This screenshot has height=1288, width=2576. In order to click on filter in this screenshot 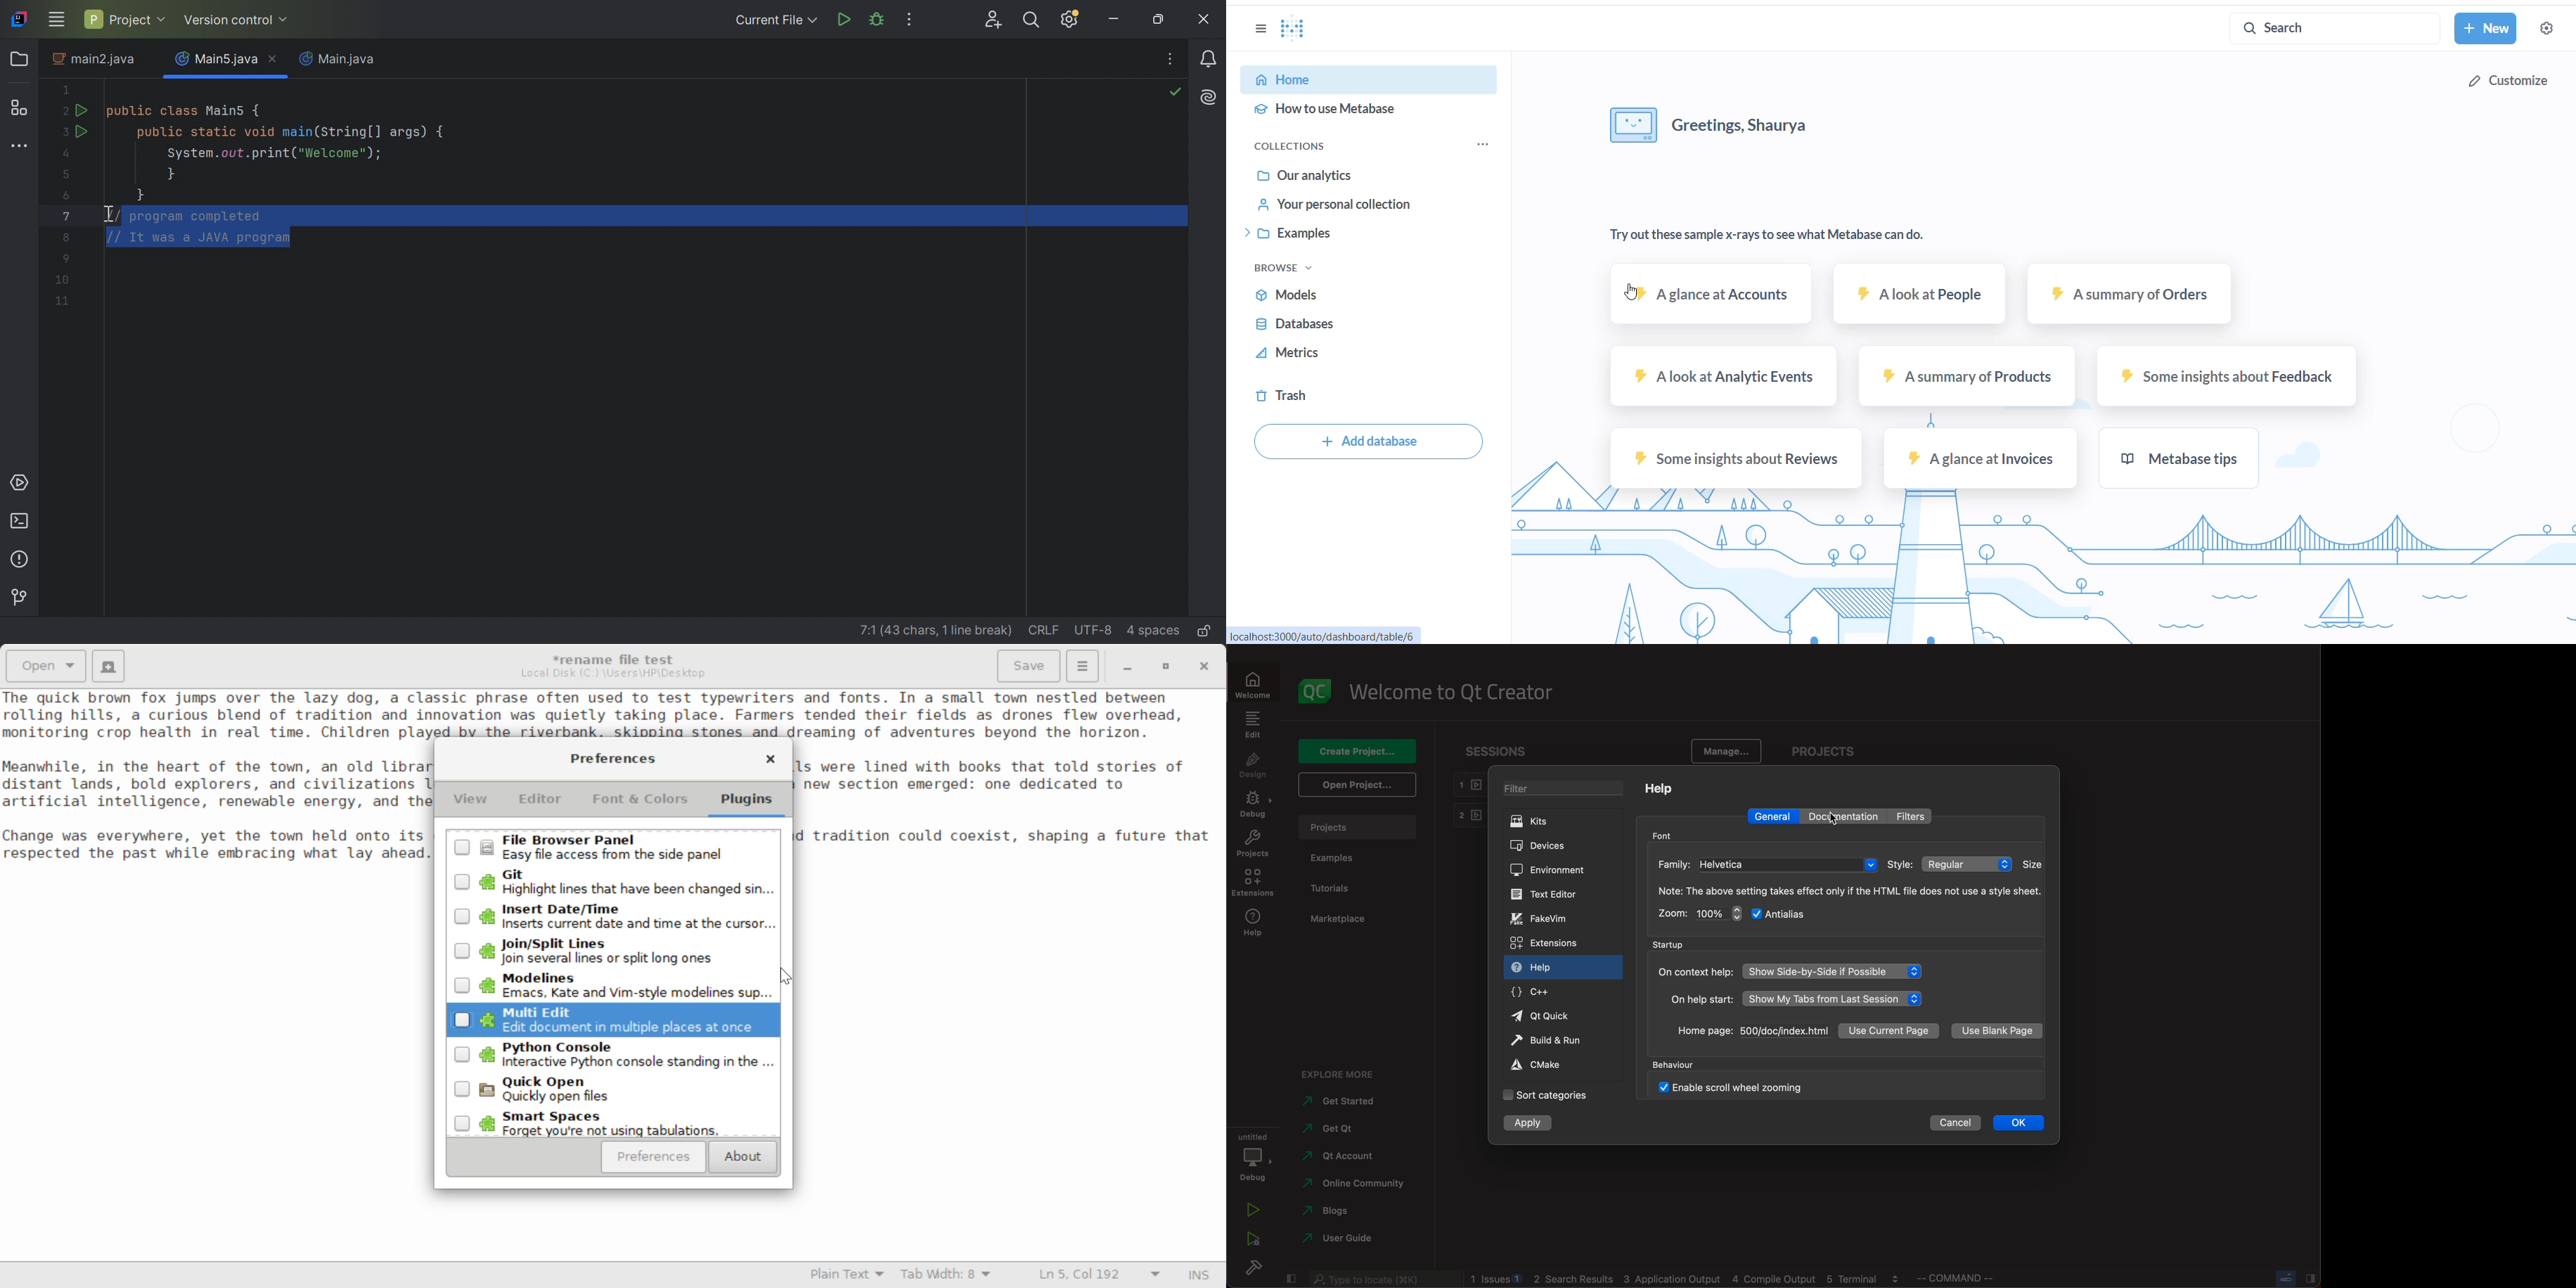, I will do `click(1917, 815)`.